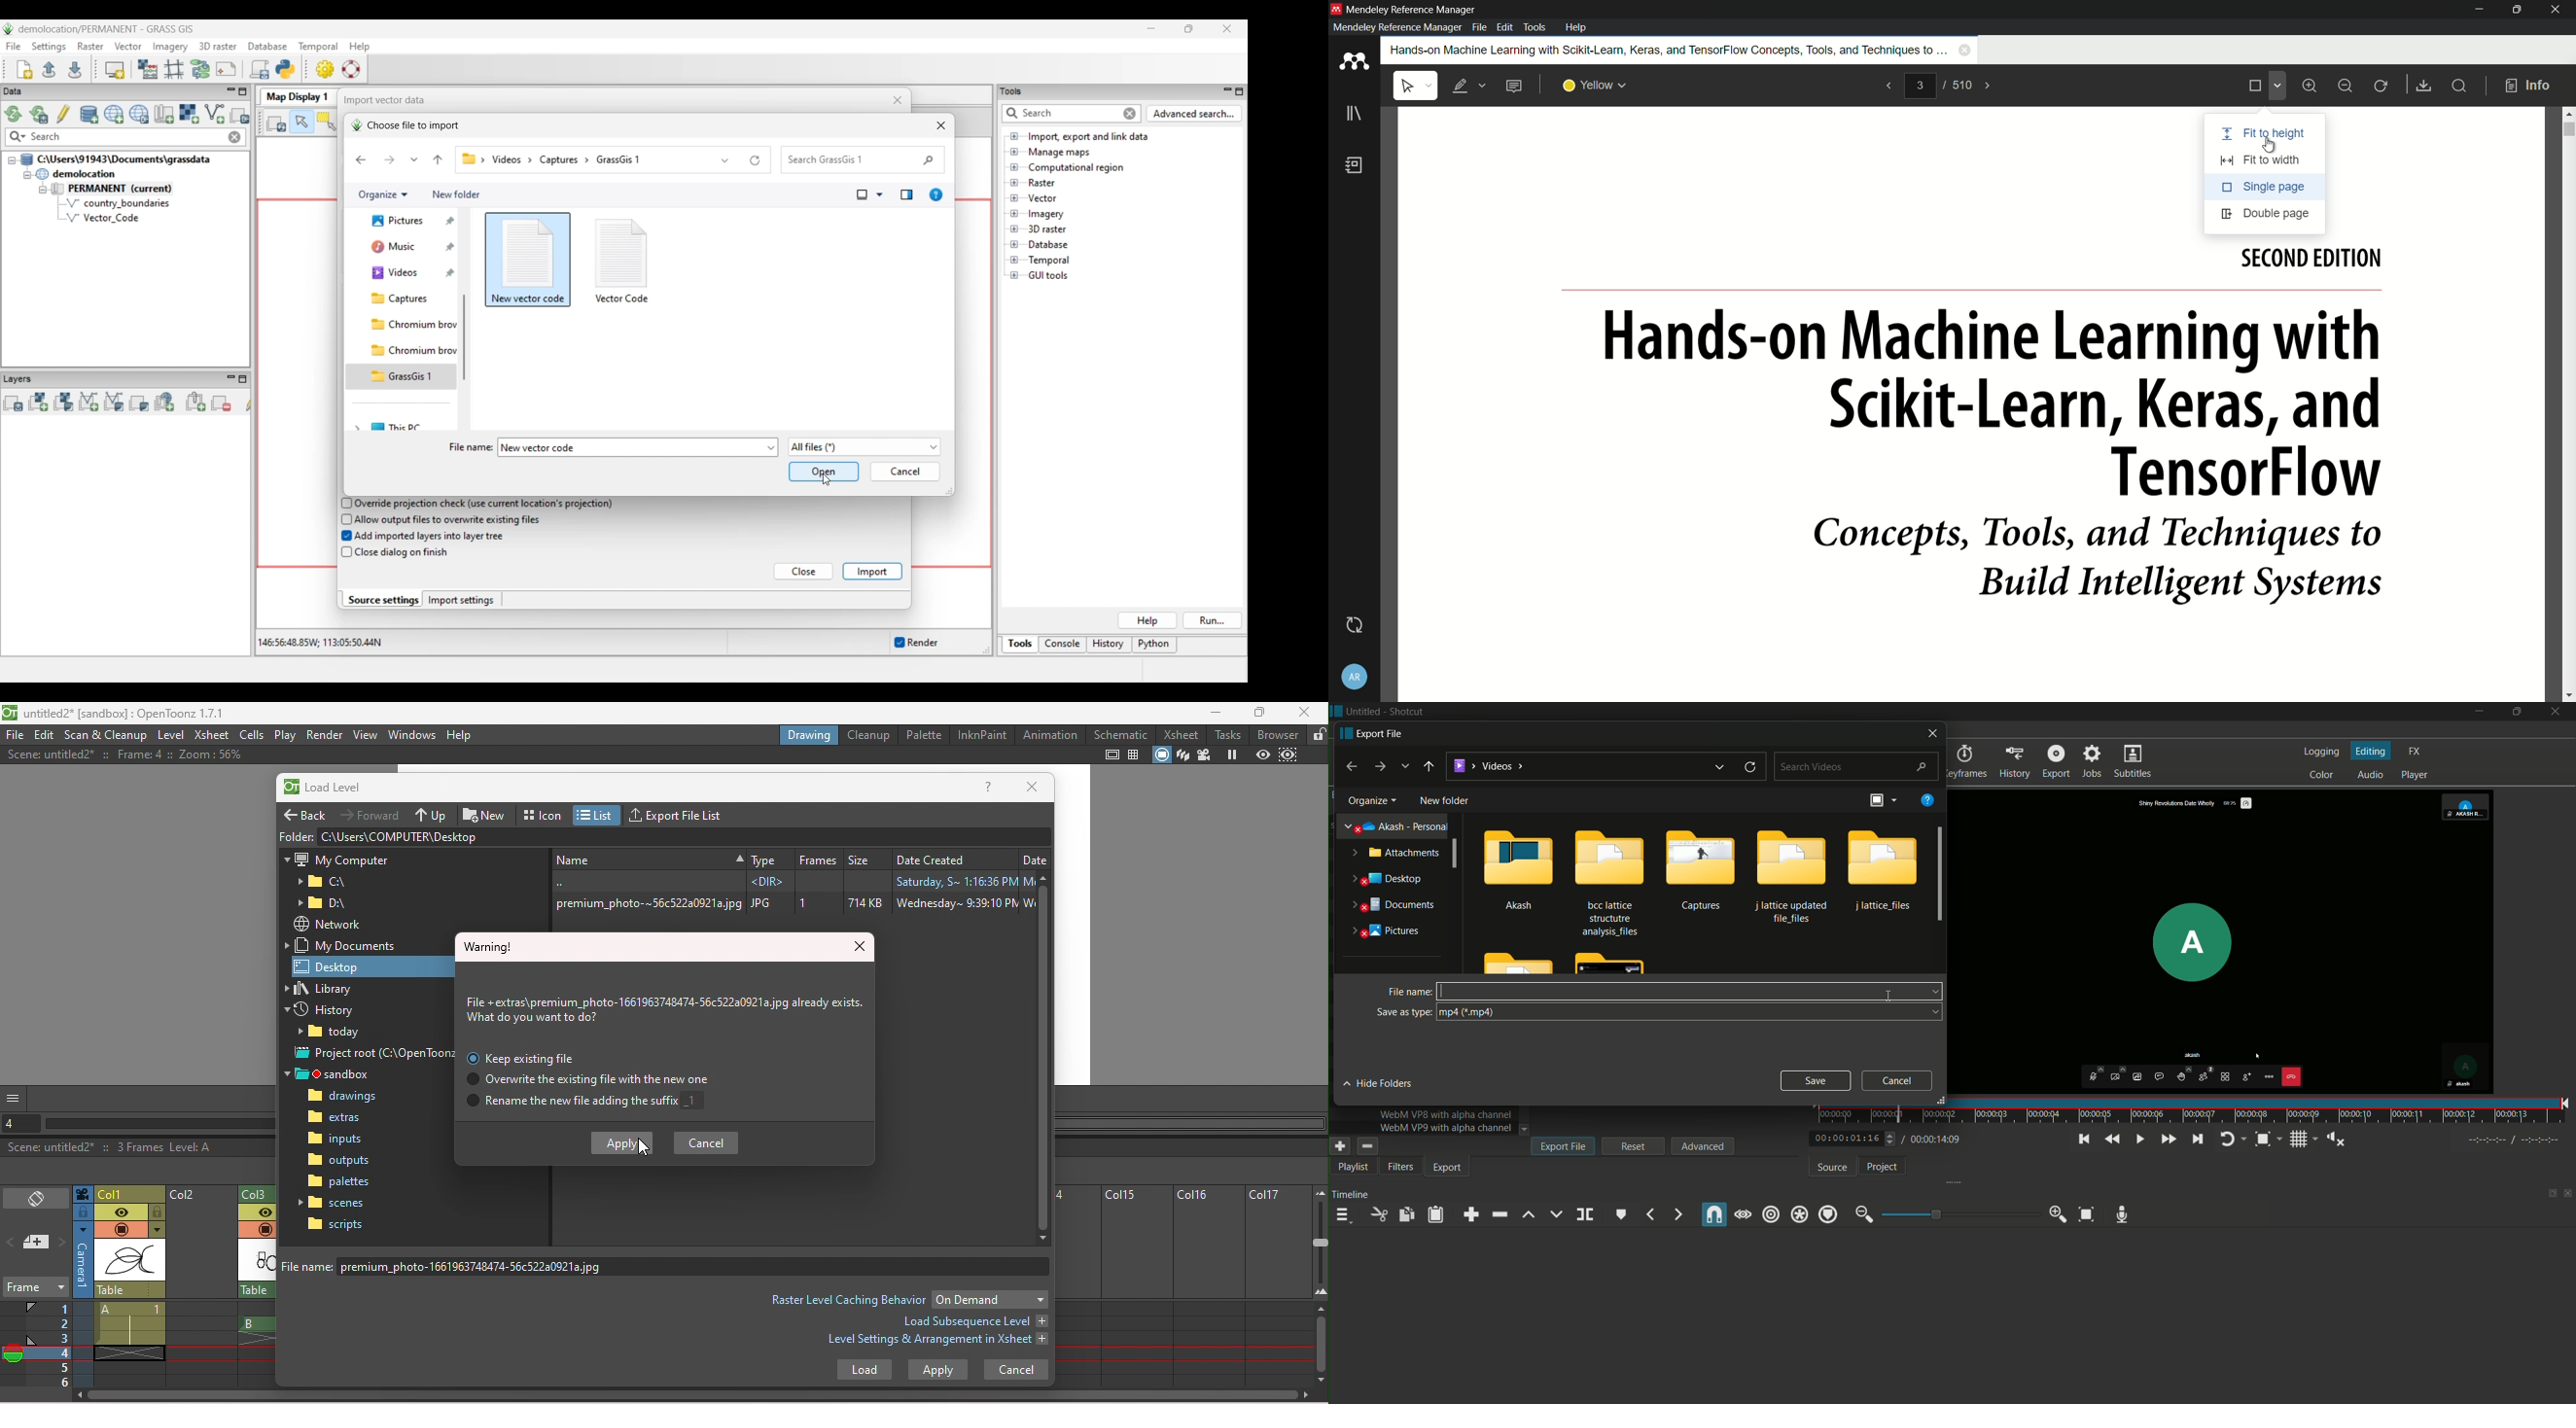 The width and height of the screenshot is (2576, 1428). What do you see at coordinates (373, 1055) in the screenshot?
I see `Project root` at bounding box center [373, 1055].